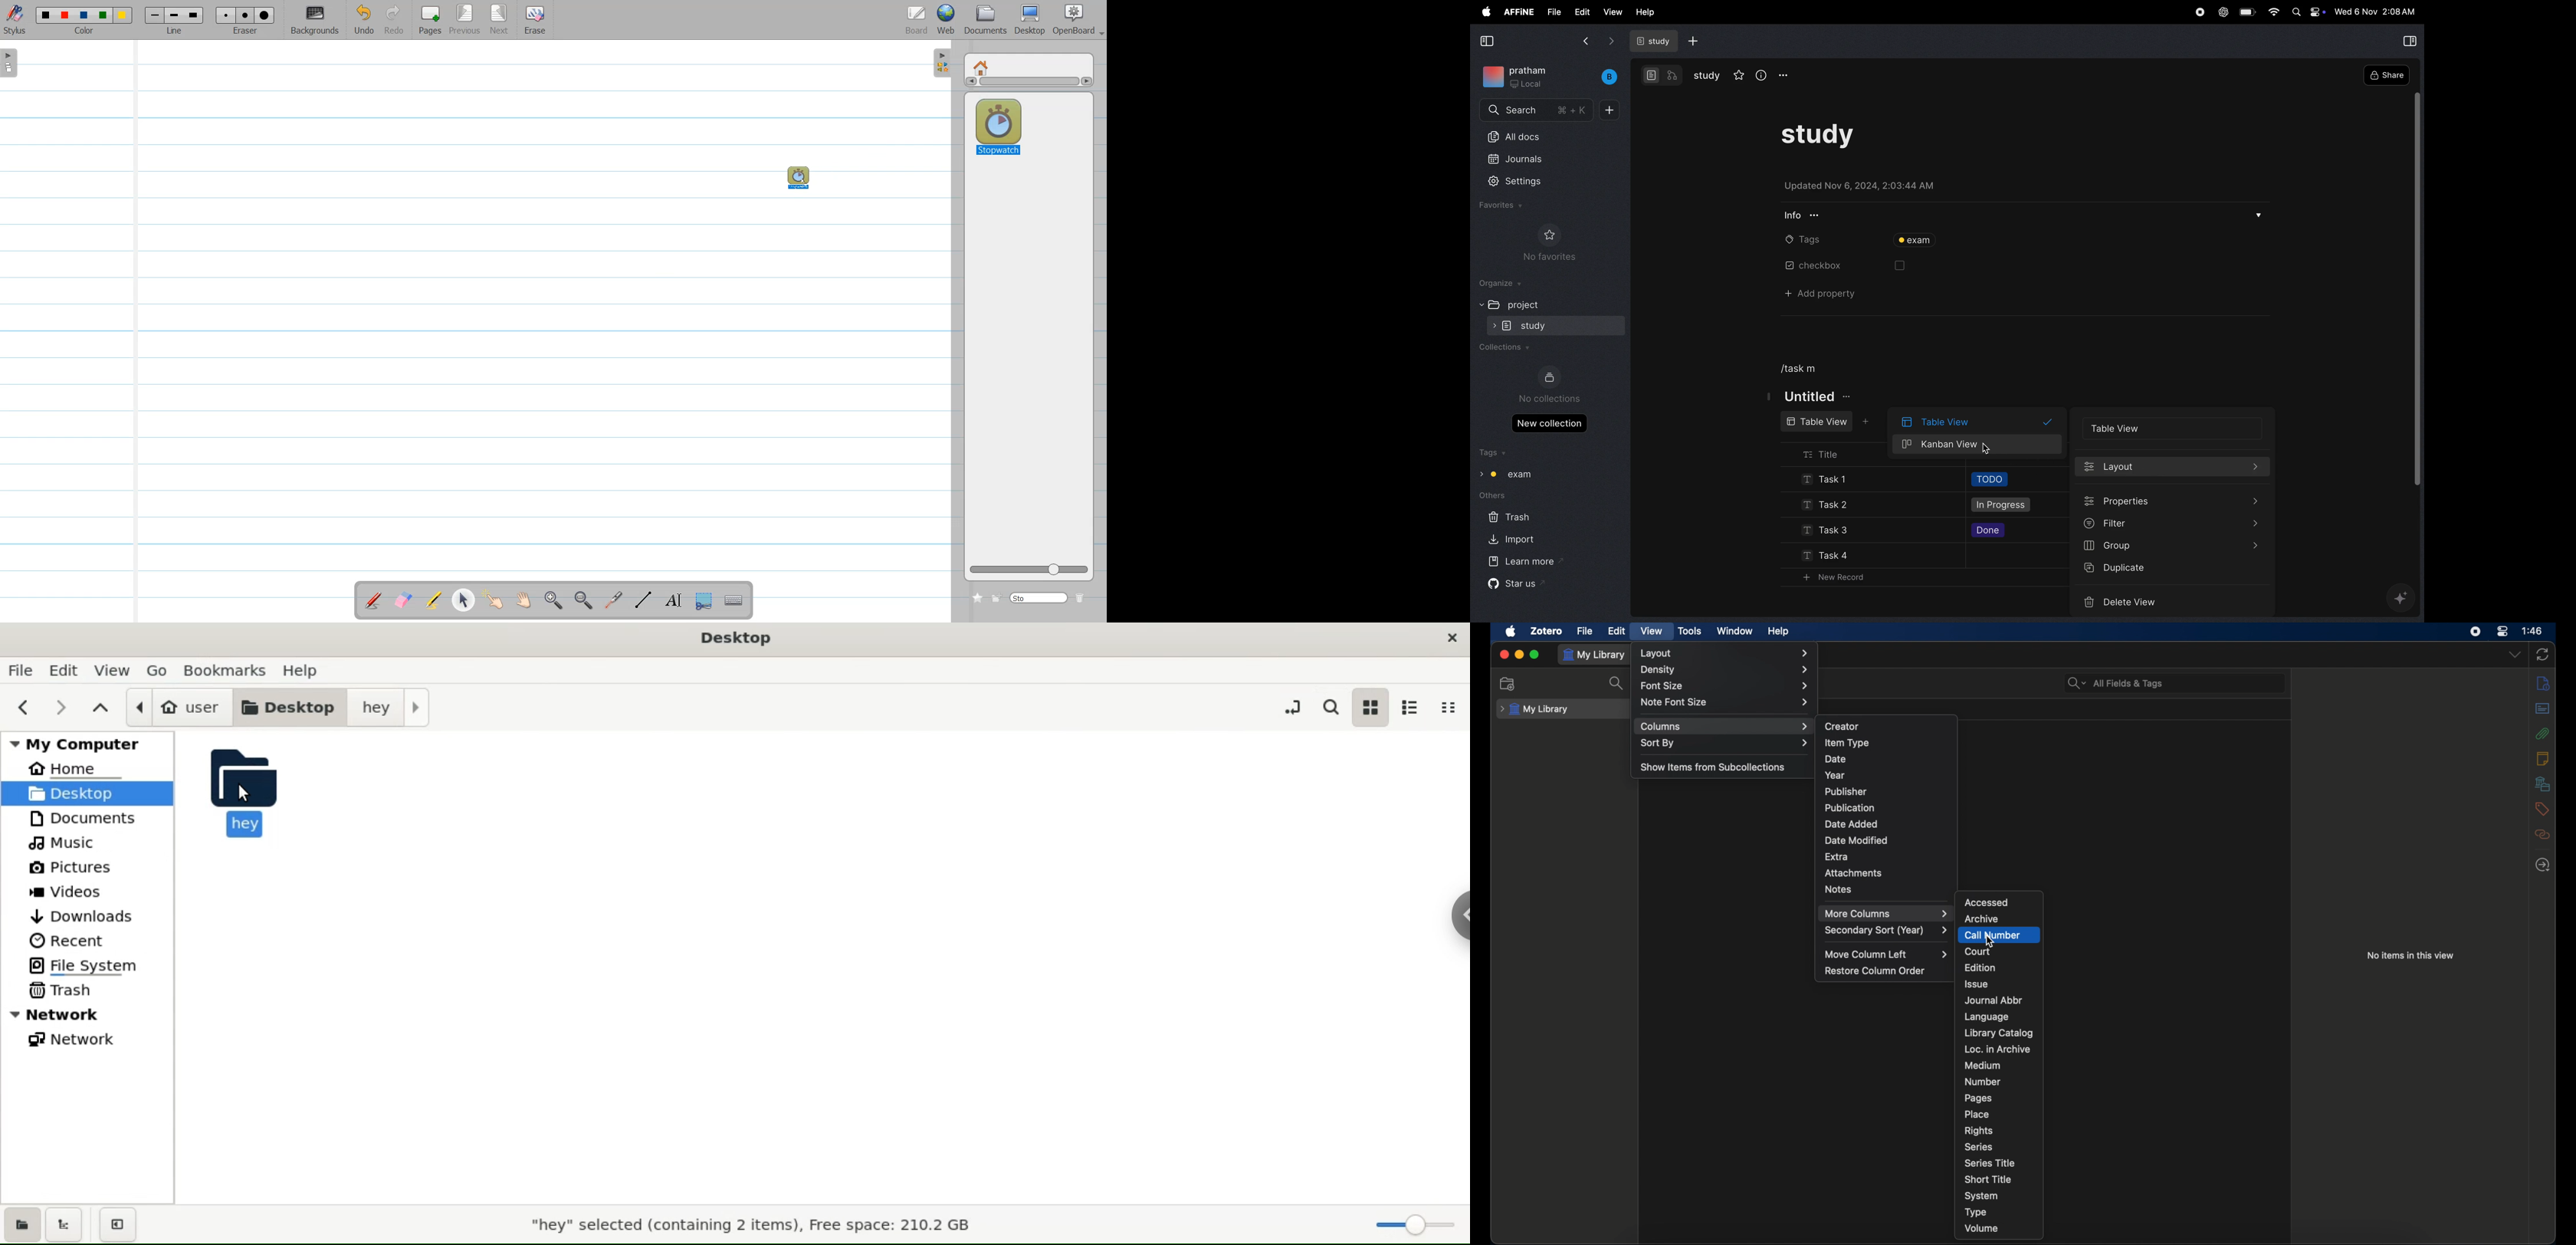 The width and height of the screenshot is (2576, 1260). Describe the element at coordinates (222, 670) in the screenshot. I see `bookamrks` at that location.